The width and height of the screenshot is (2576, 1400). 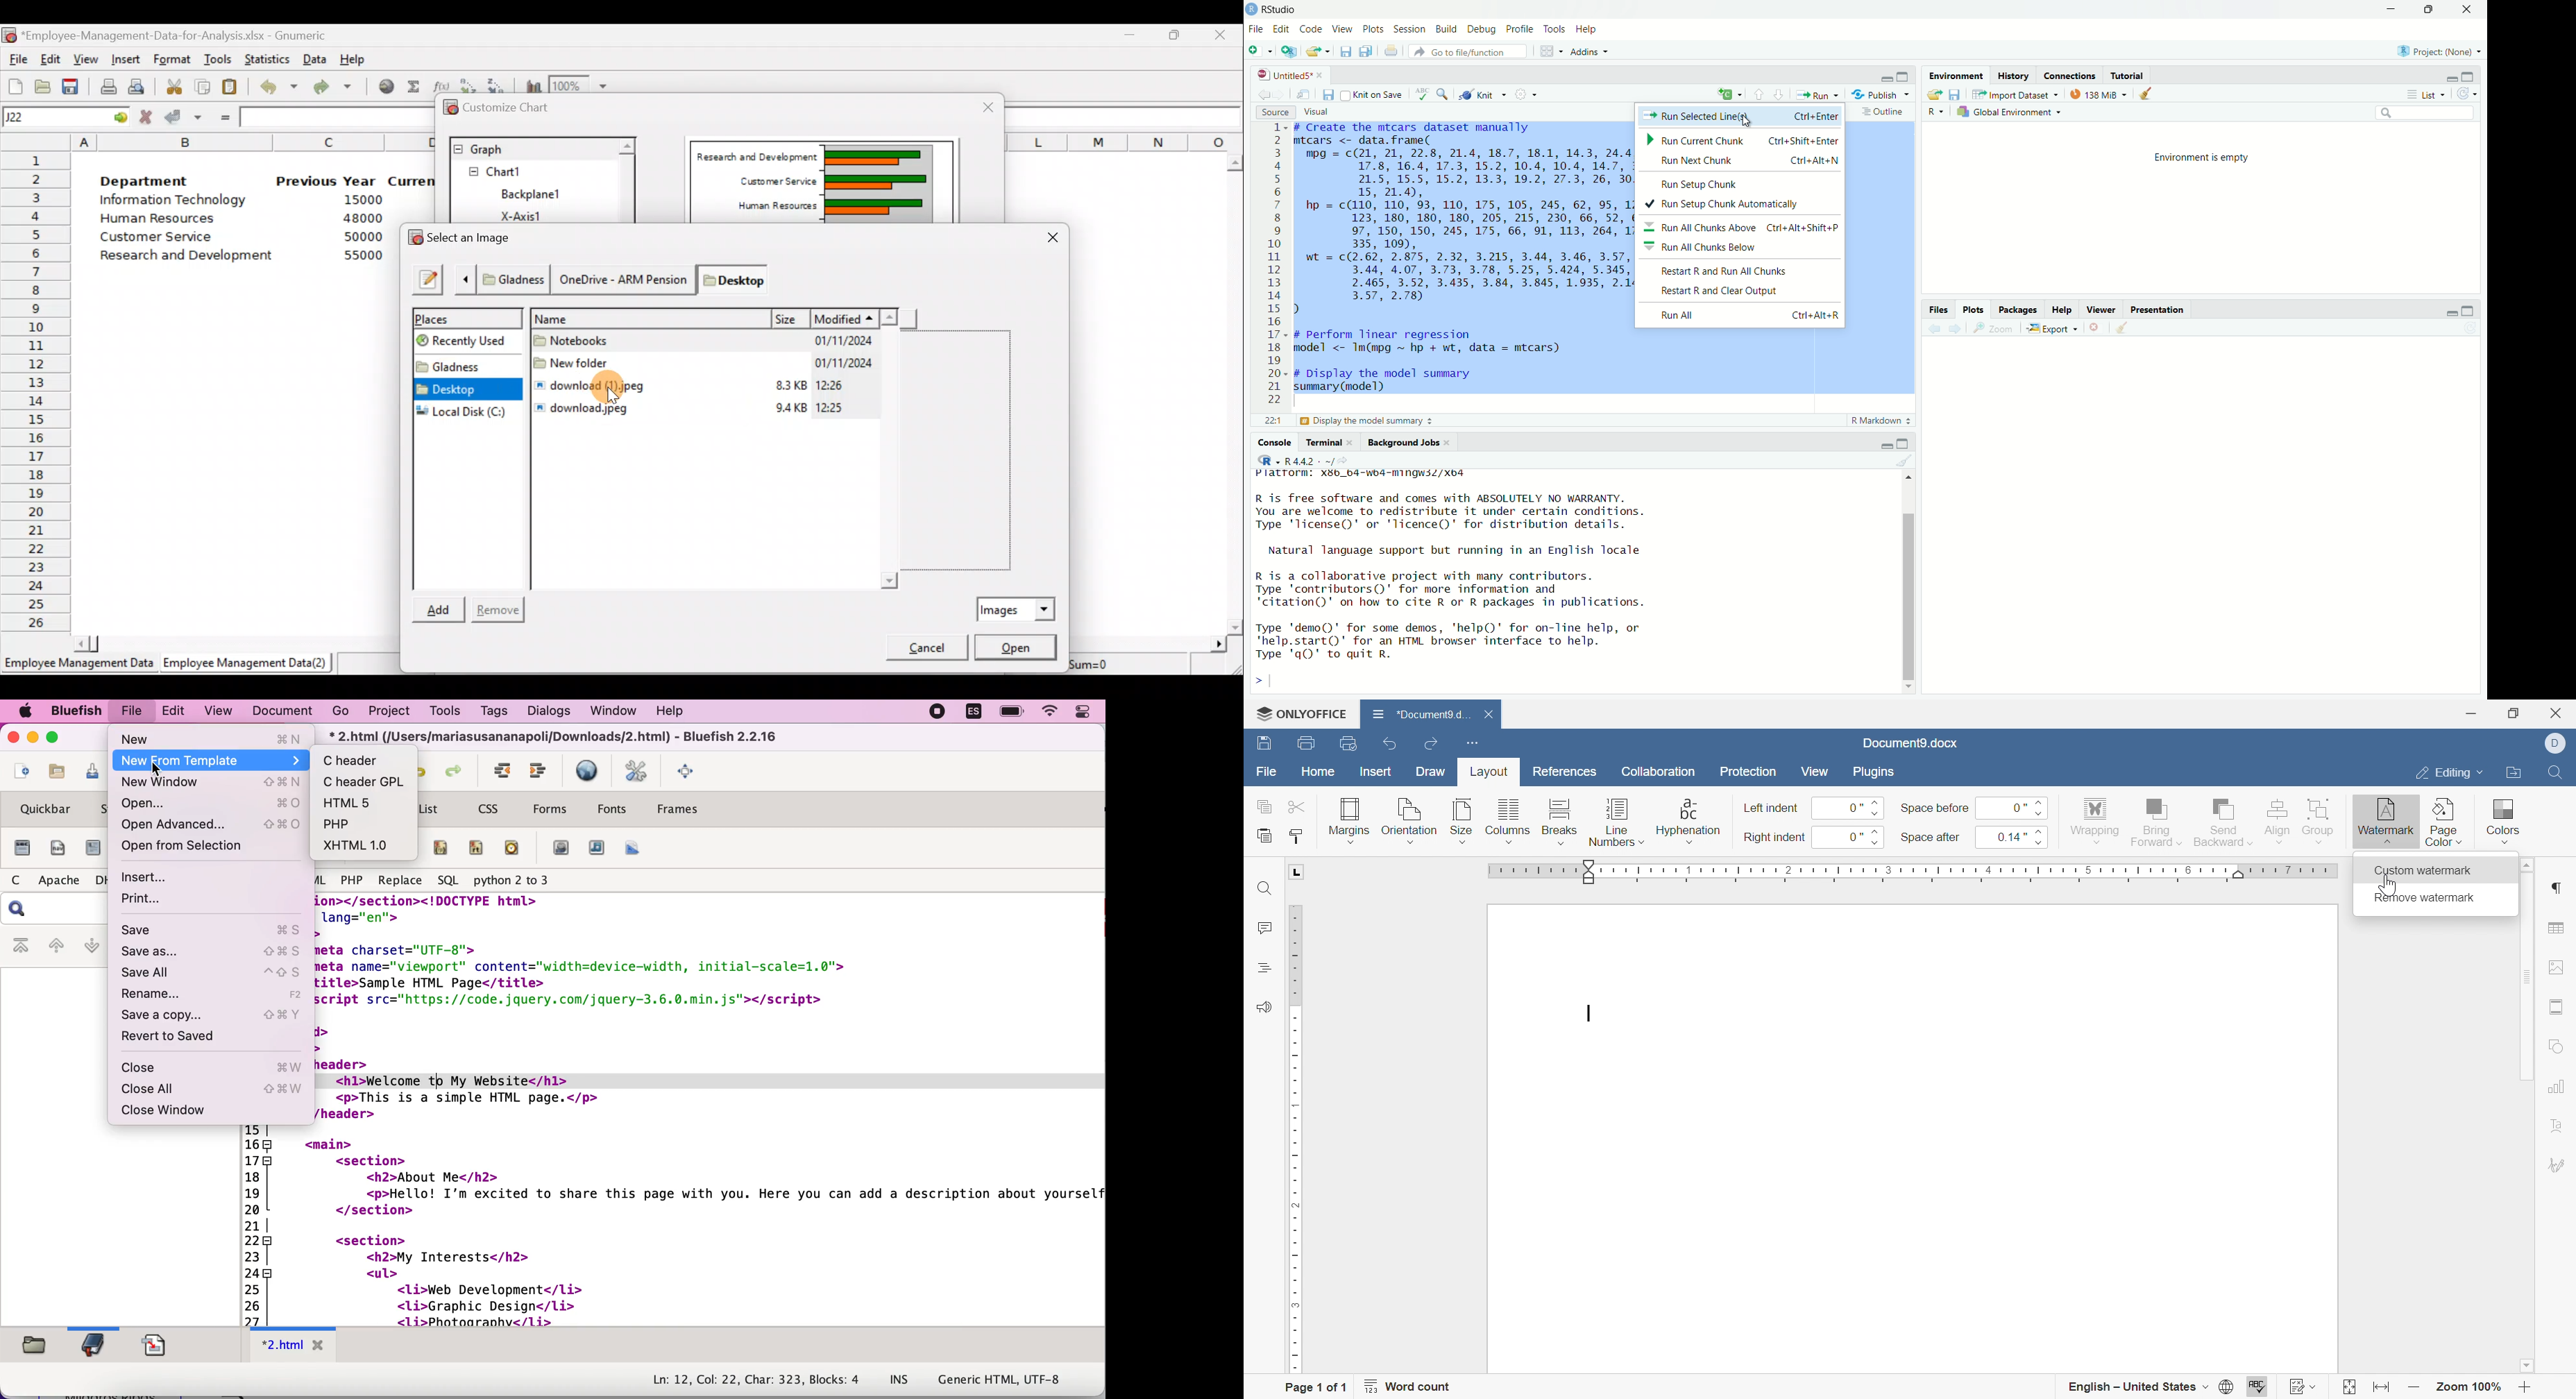 What do you see at coordinates (71, 85) in the screenshot?
I see `Save the current workbook` at bounding box center [71, 85].